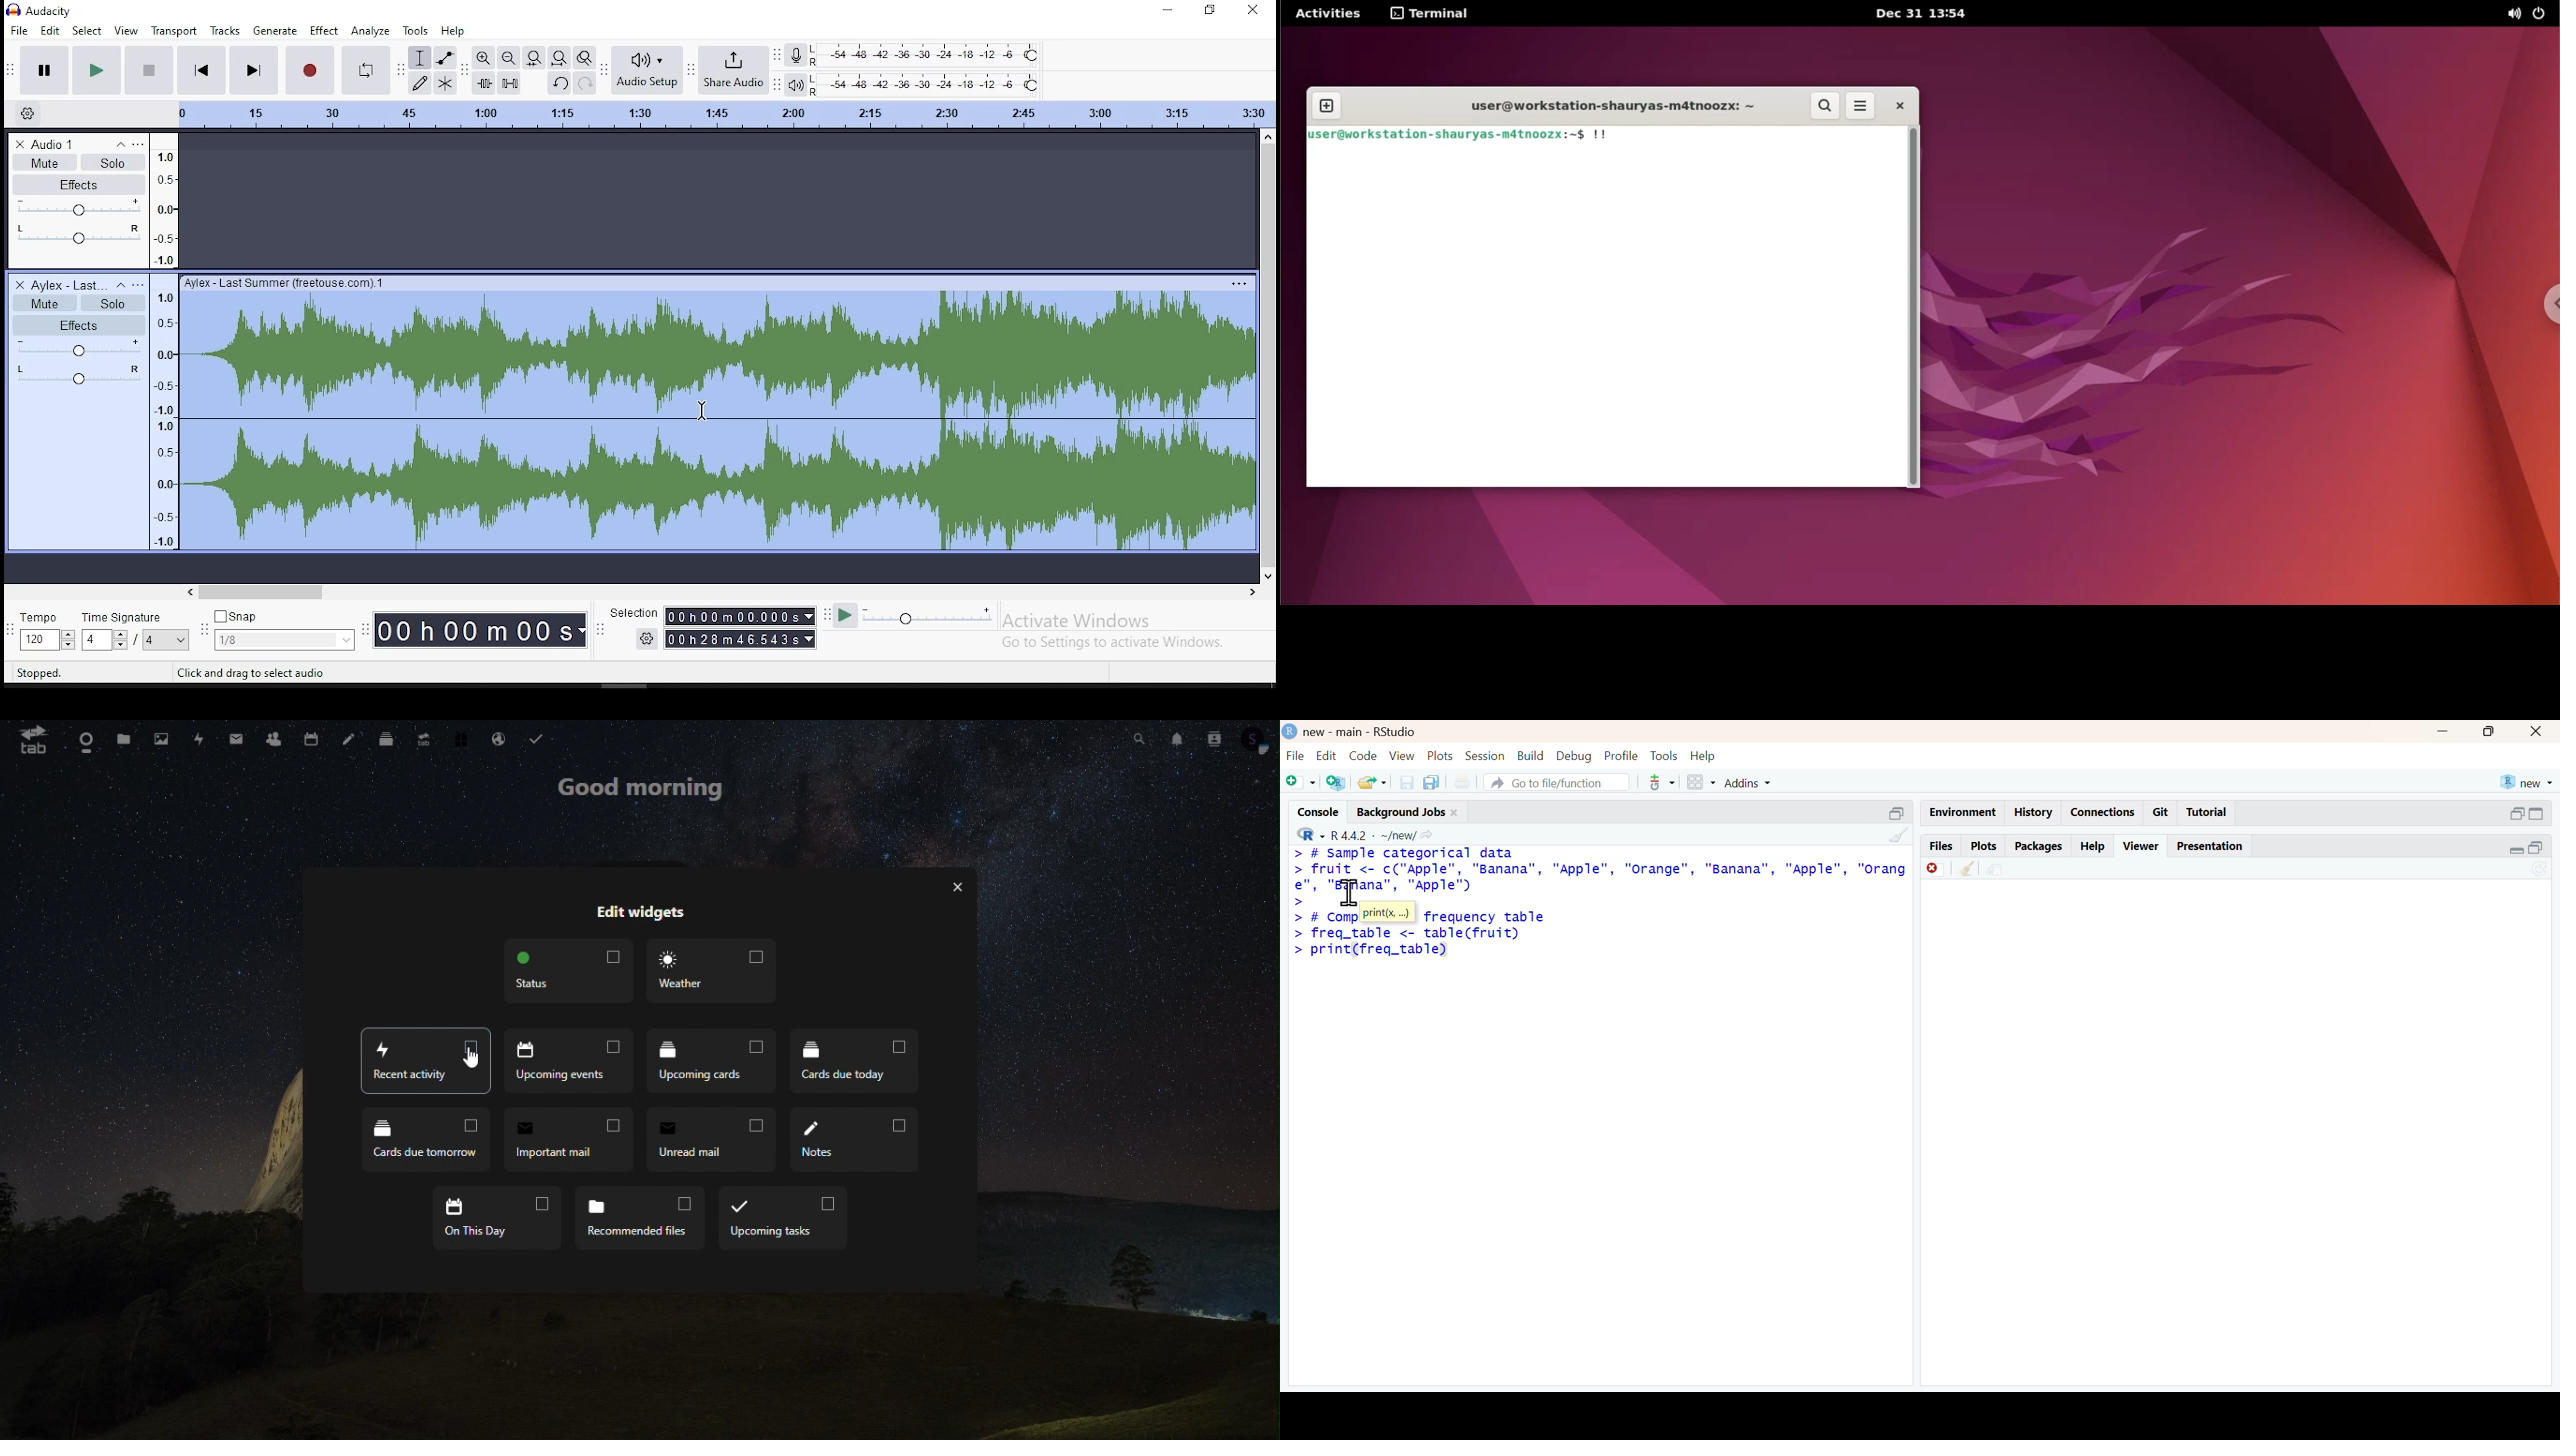 Image resolution: width=2576 pixels, height=1456 pixels. I want to click on save current document, so click(1409, 783).